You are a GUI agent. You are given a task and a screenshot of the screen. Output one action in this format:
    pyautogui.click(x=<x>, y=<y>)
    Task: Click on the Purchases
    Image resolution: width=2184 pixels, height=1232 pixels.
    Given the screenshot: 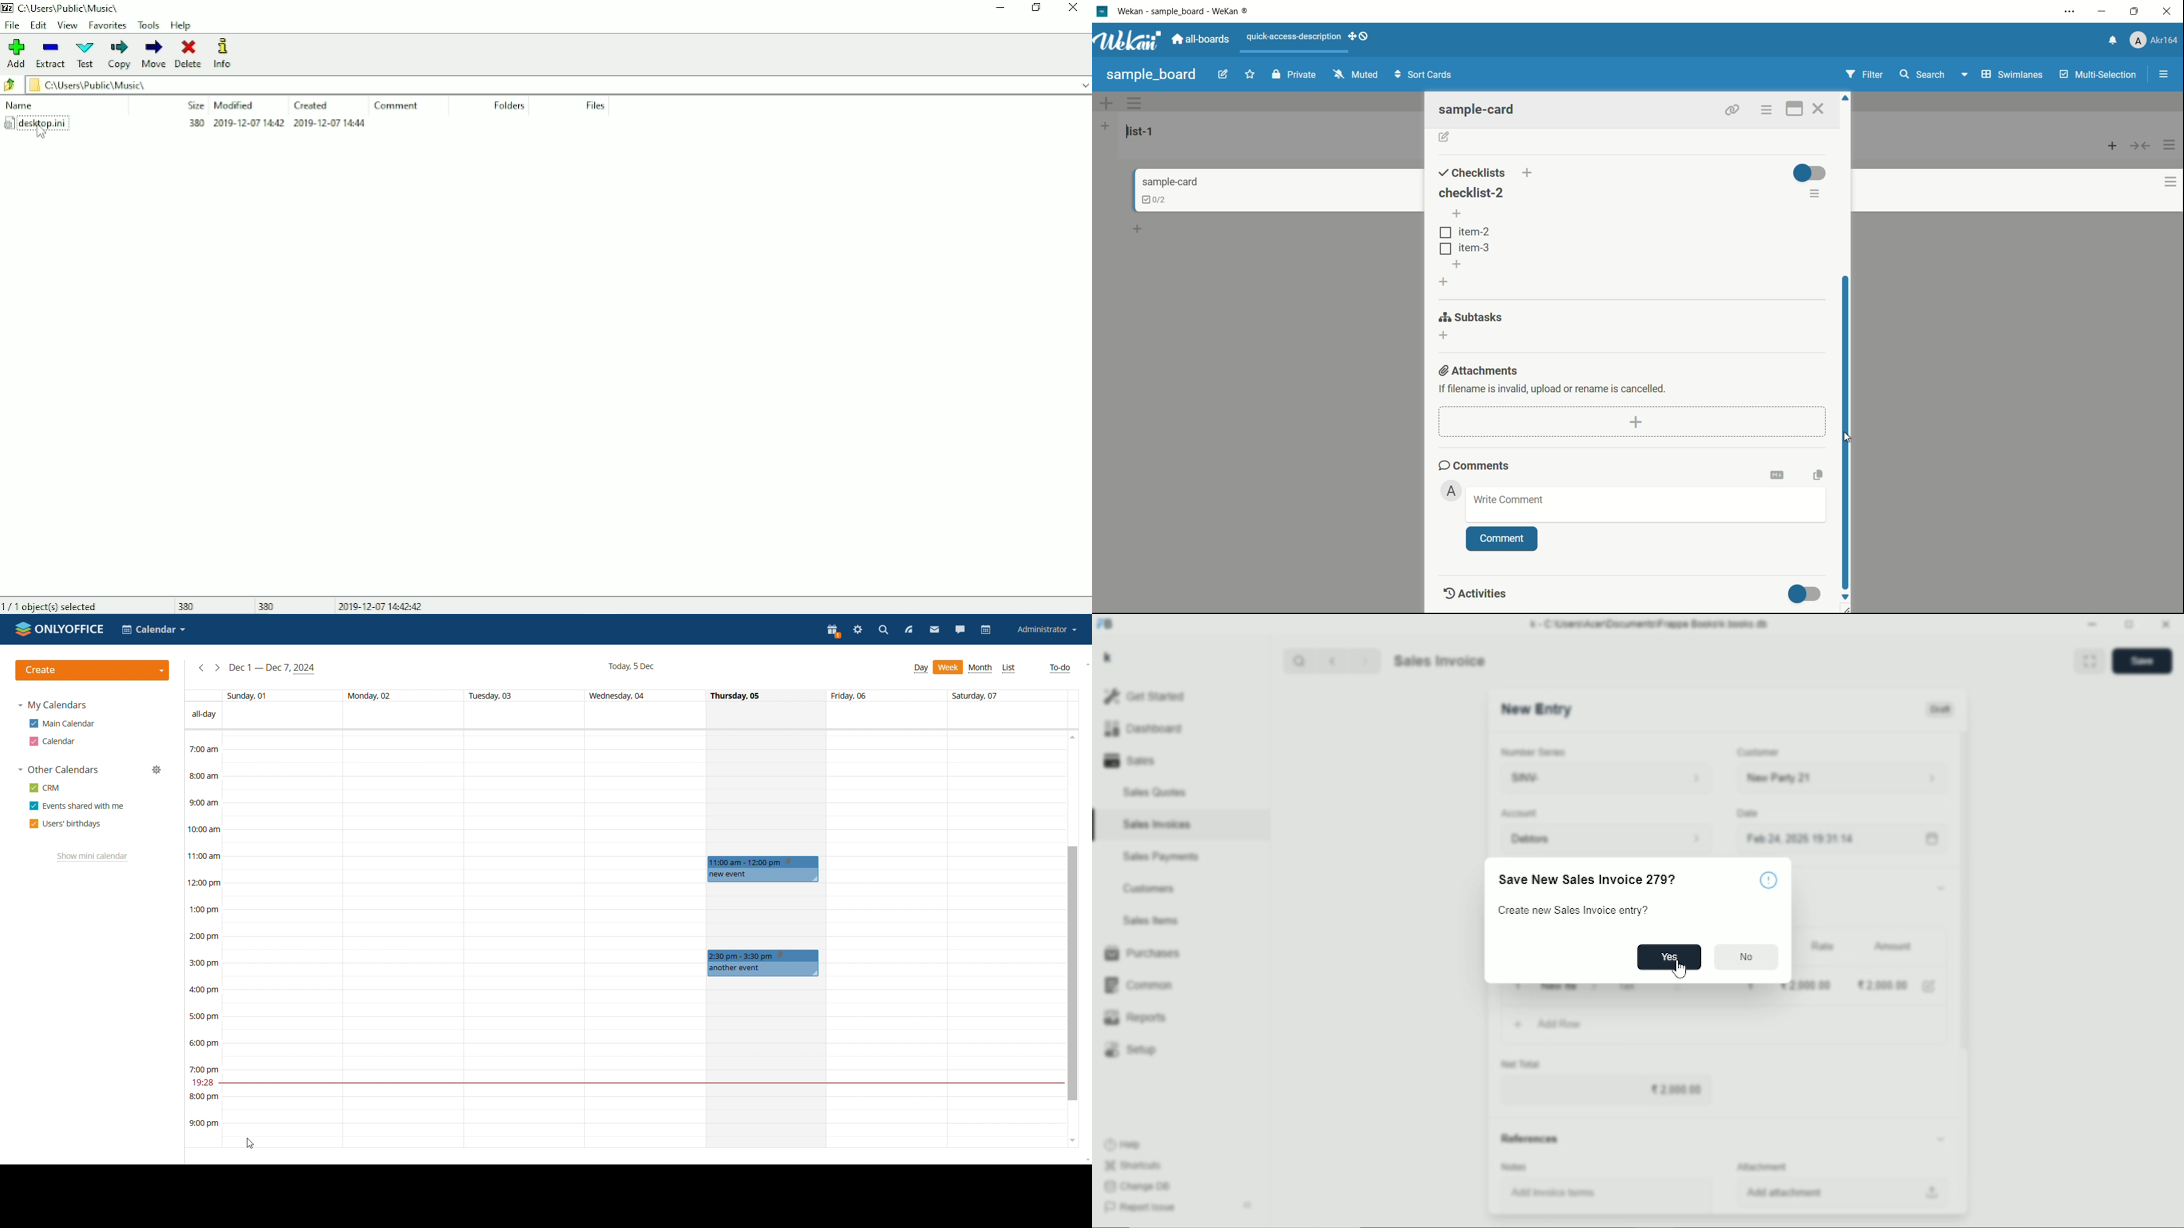 What is the action you would take?
    pyautogui.click(x=1141, y=953)
    